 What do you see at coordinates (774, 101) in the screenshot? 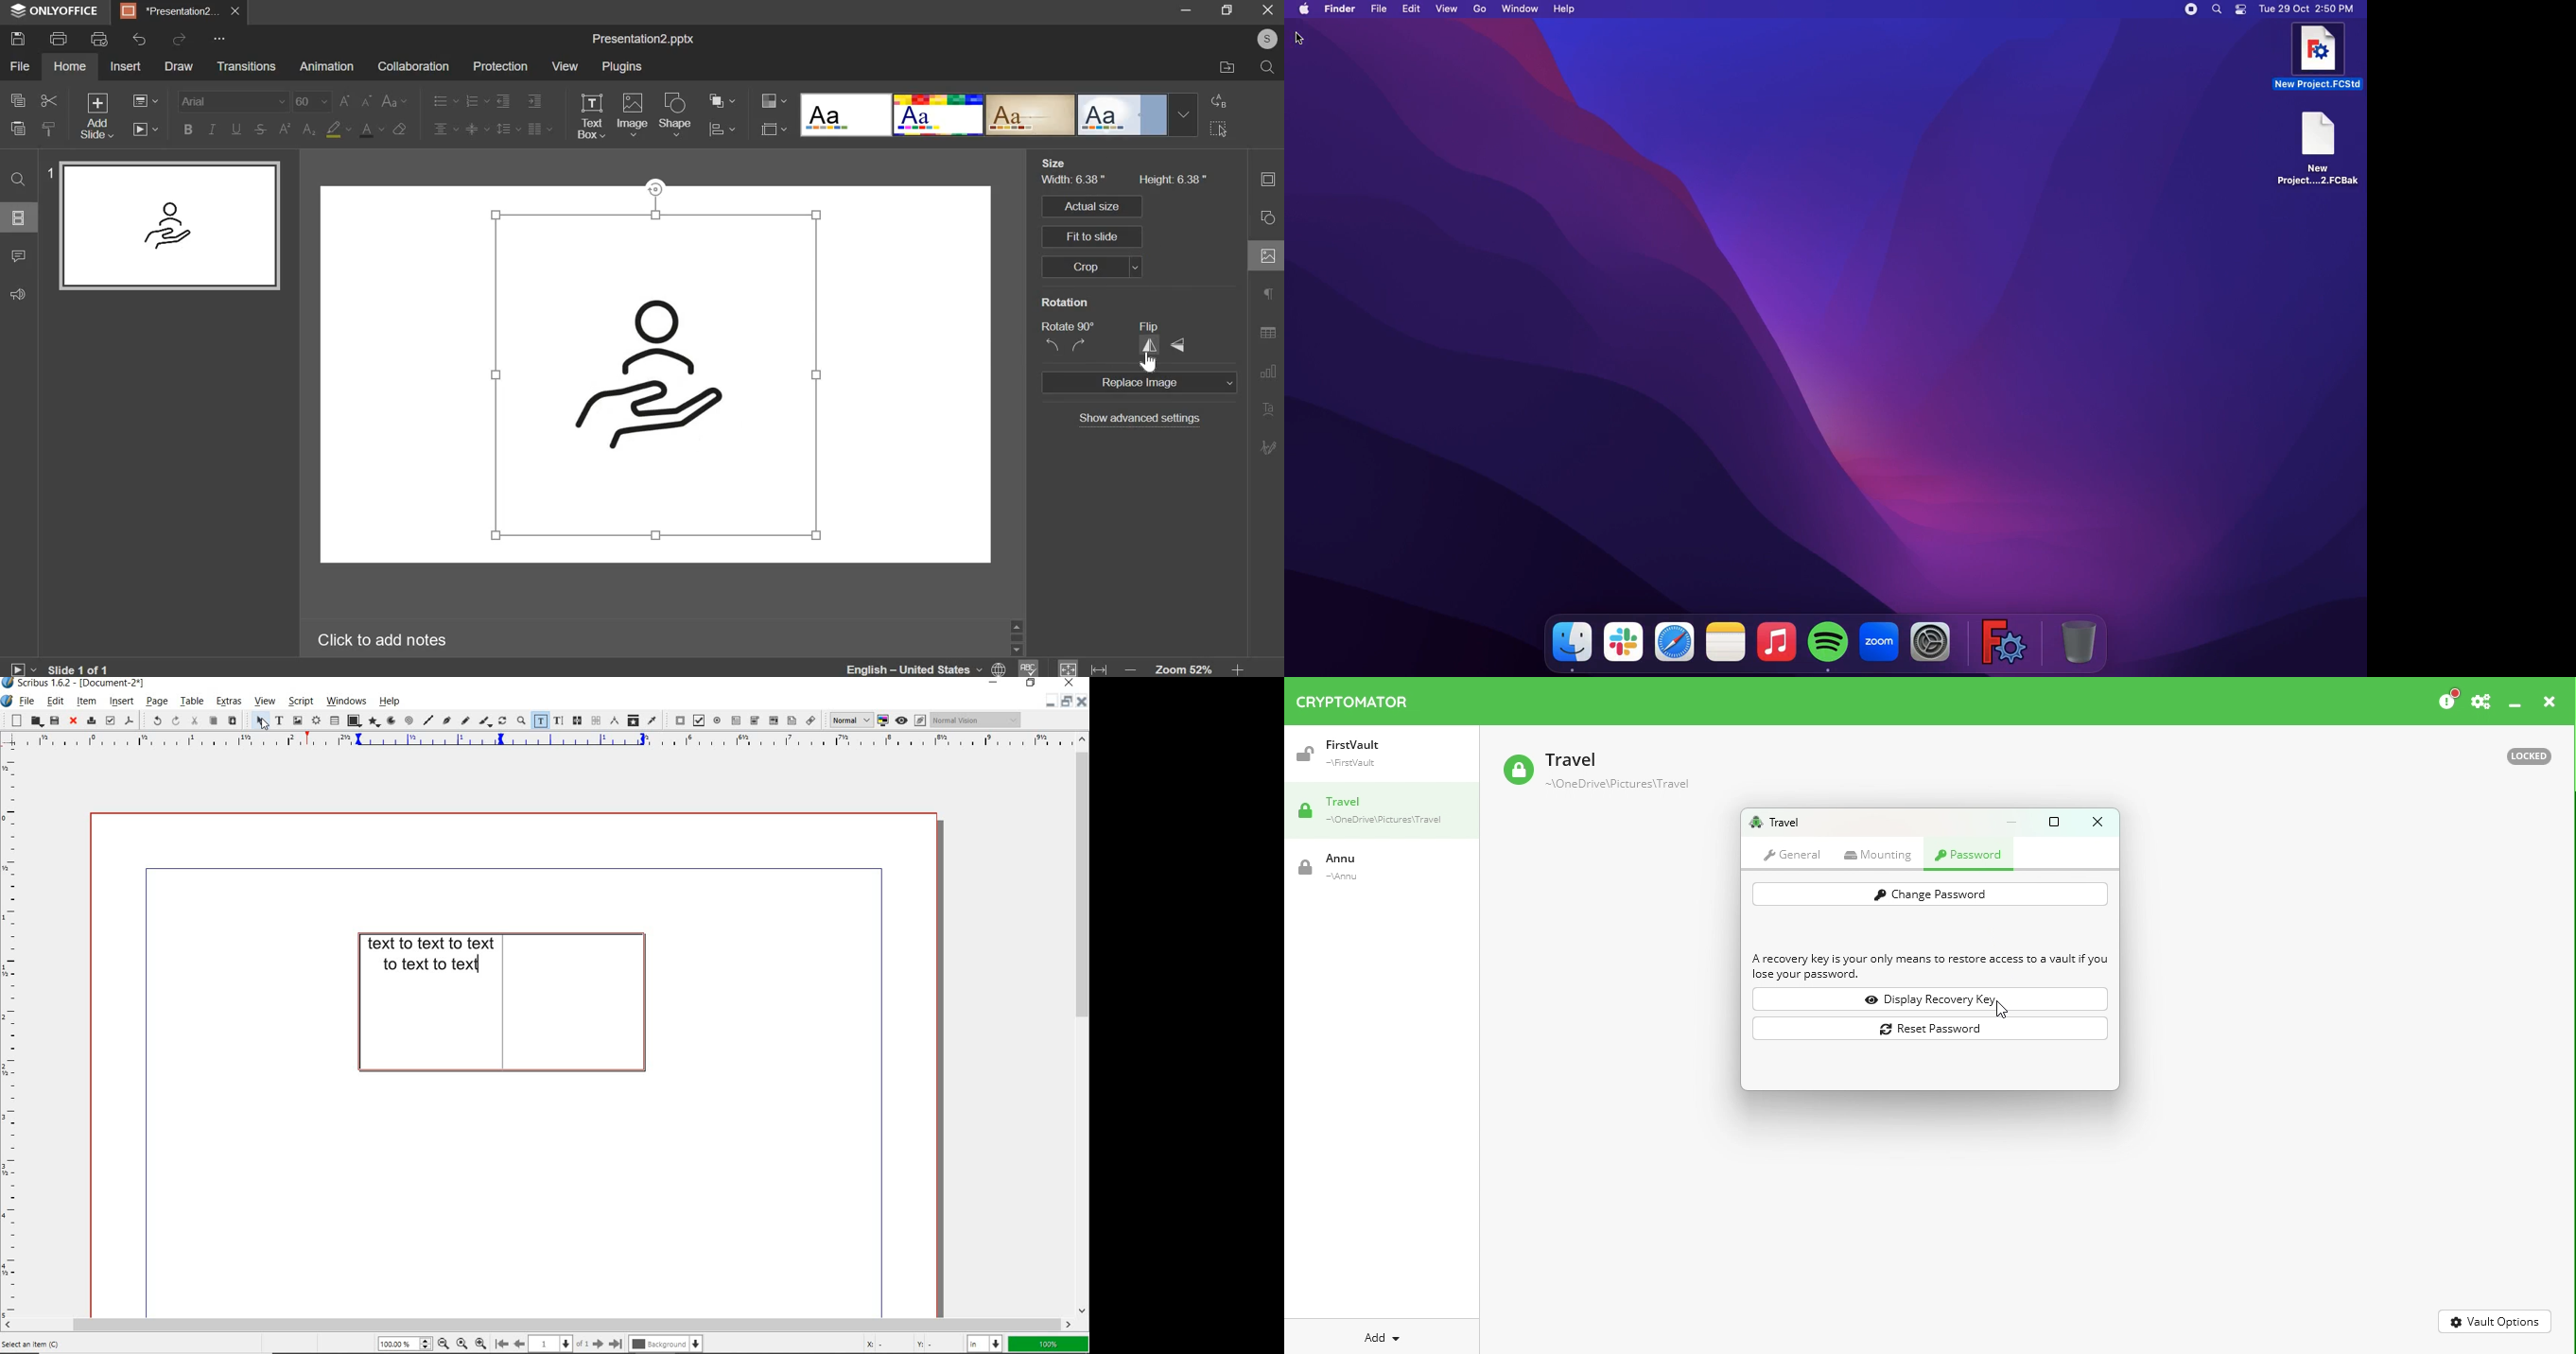
I see `change color style` at bounding box center [774, 101].